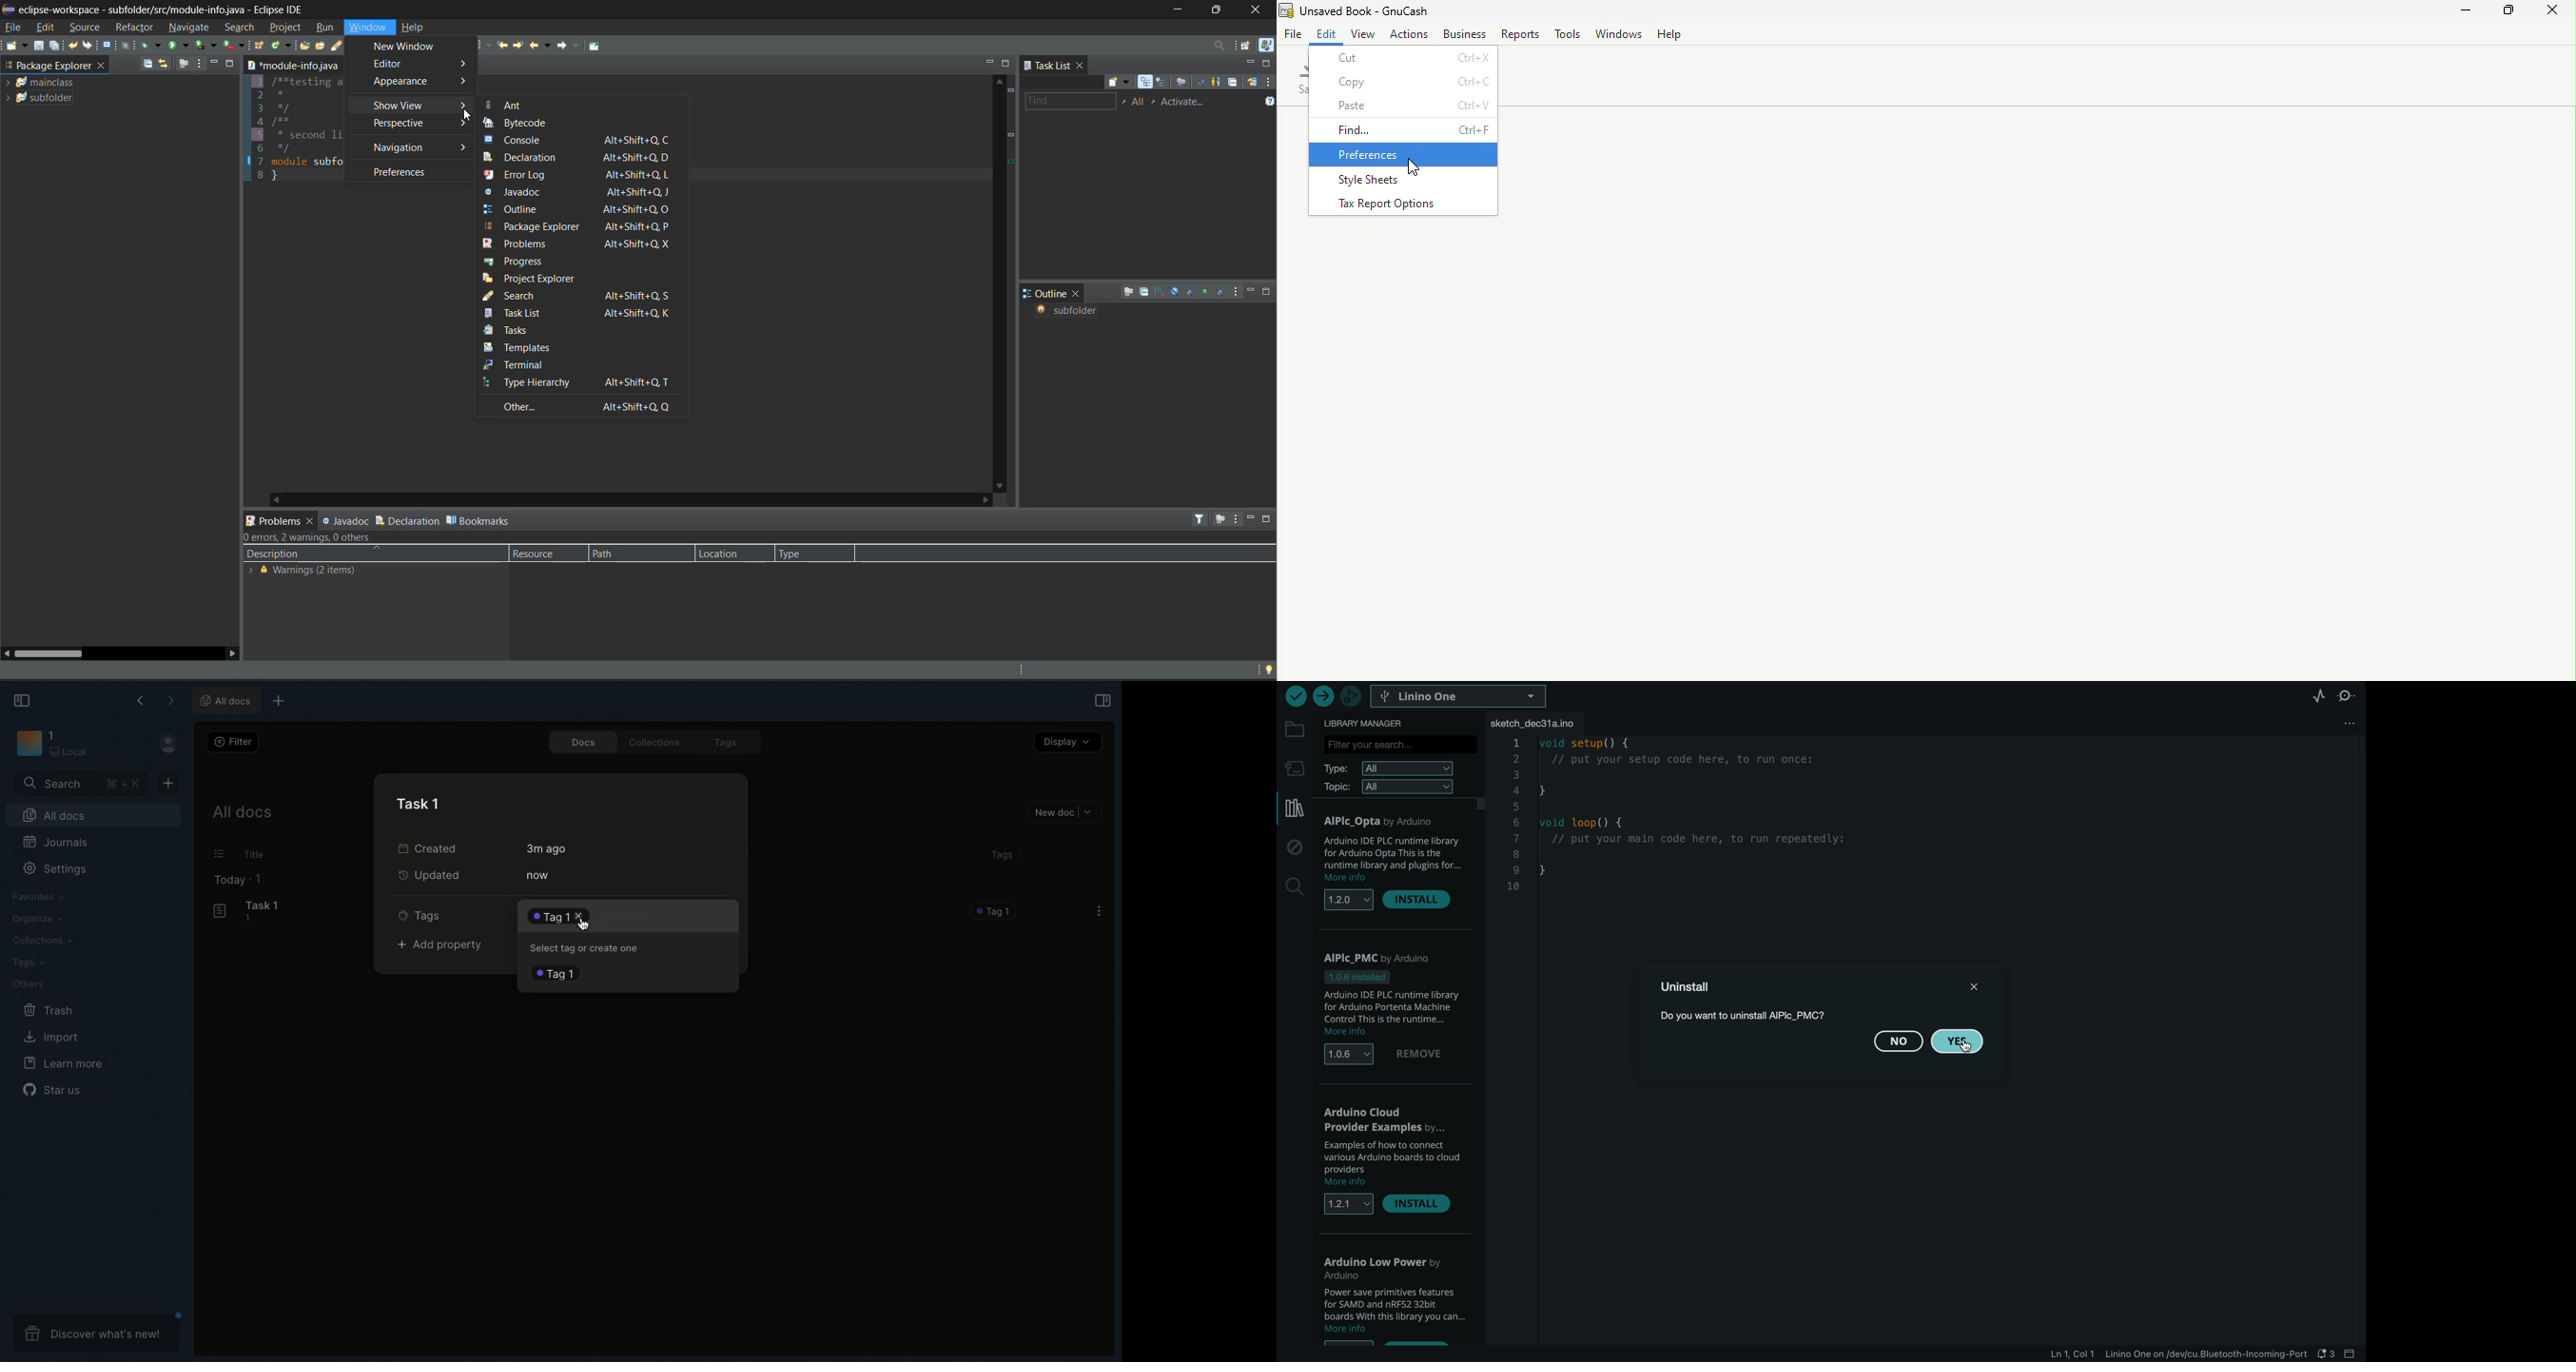 The width and height of the screenshot is (2576, 1372). I want to click on open perspective, so click(1248, 47).